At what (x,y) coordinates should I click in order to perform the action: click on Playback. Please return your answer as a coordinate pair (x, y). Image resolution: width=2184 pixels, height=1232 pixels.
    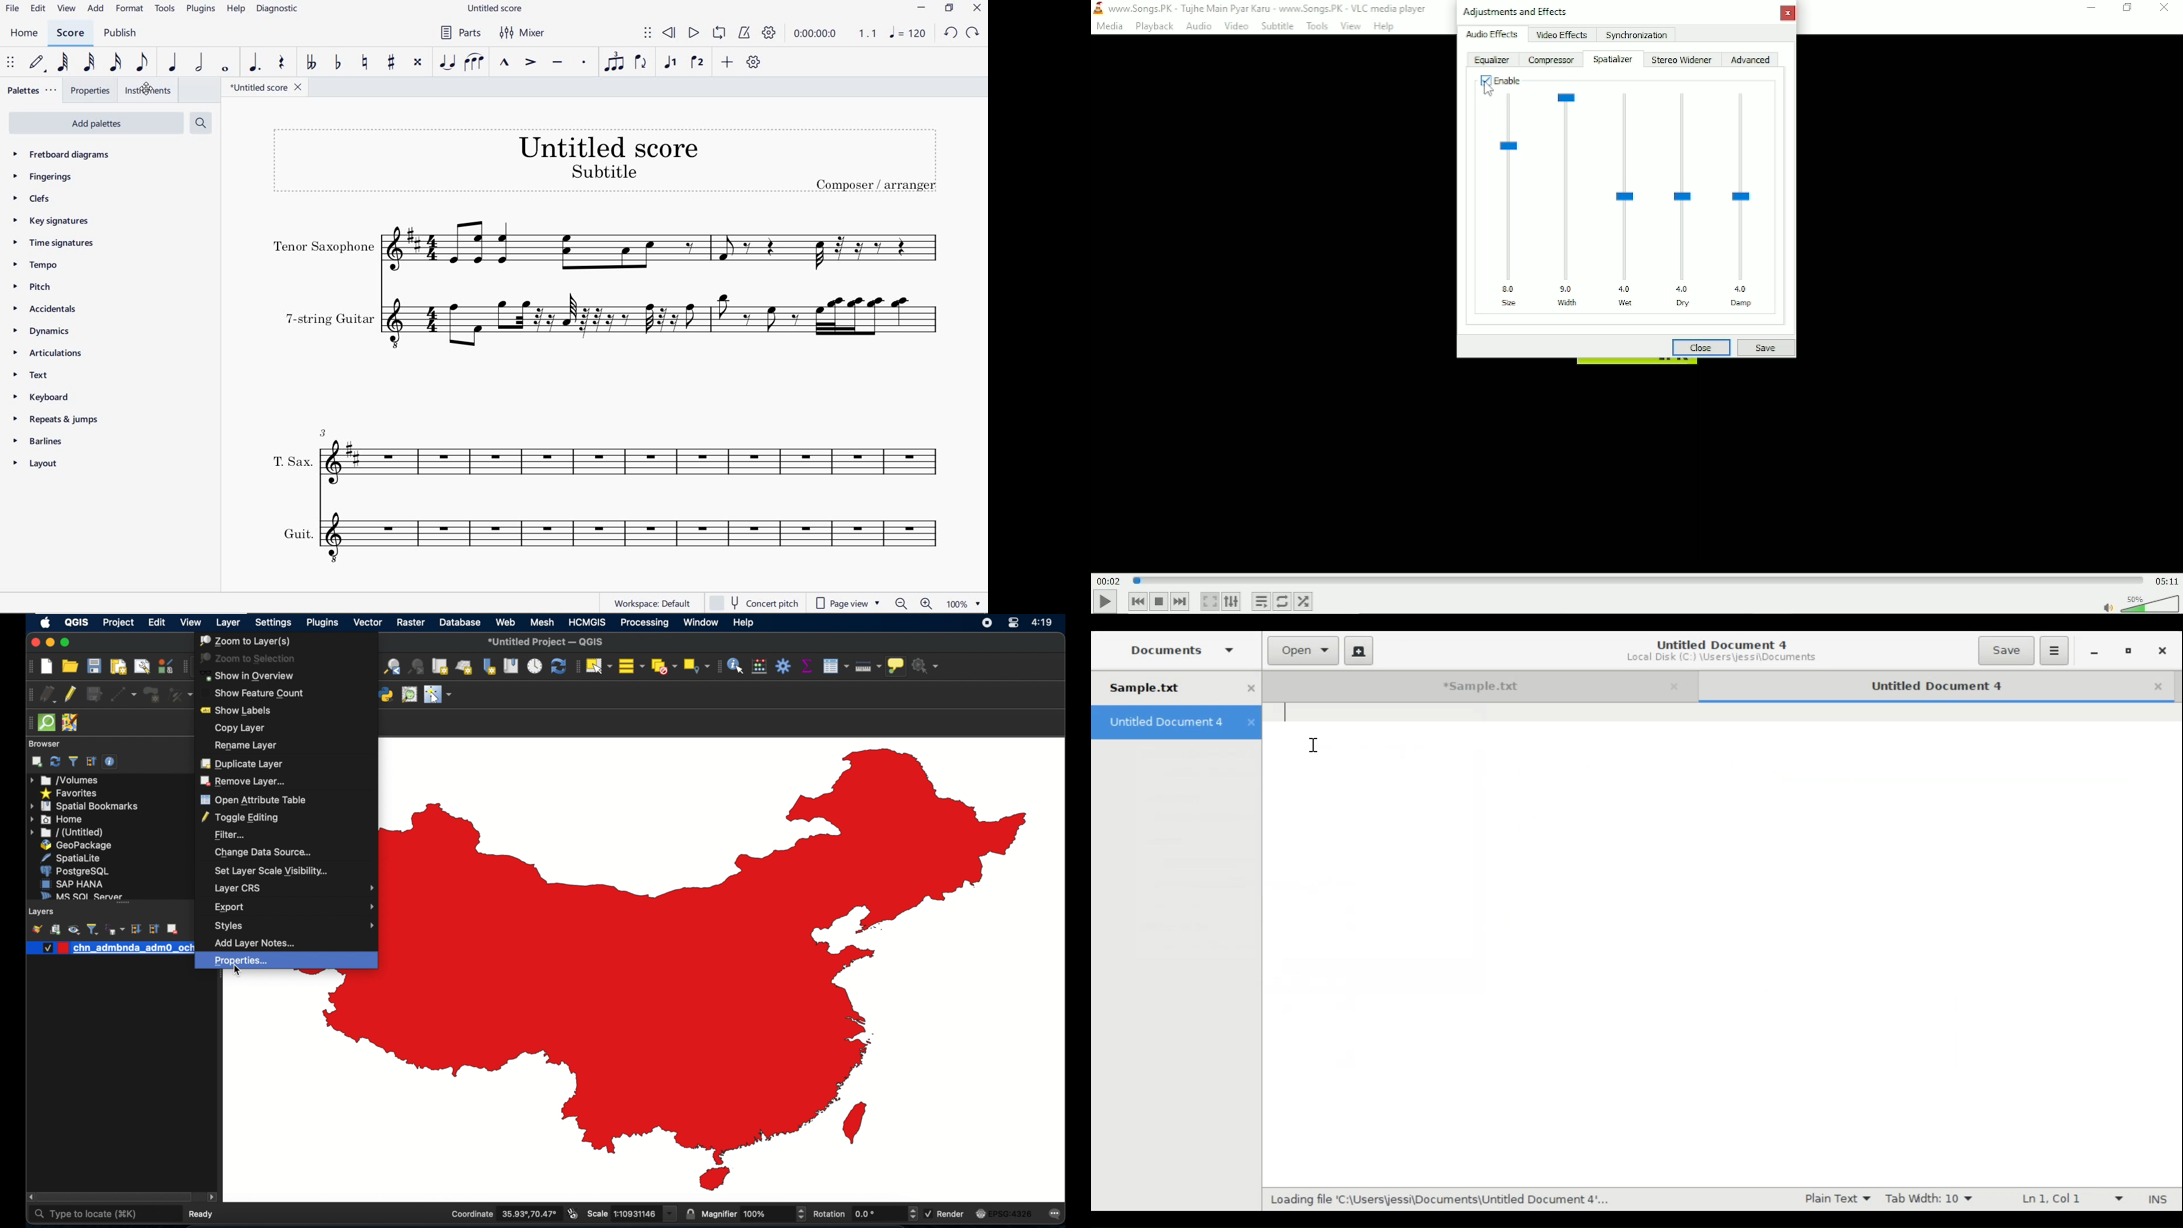
    Looking at the image, I should click on (1152, 27).